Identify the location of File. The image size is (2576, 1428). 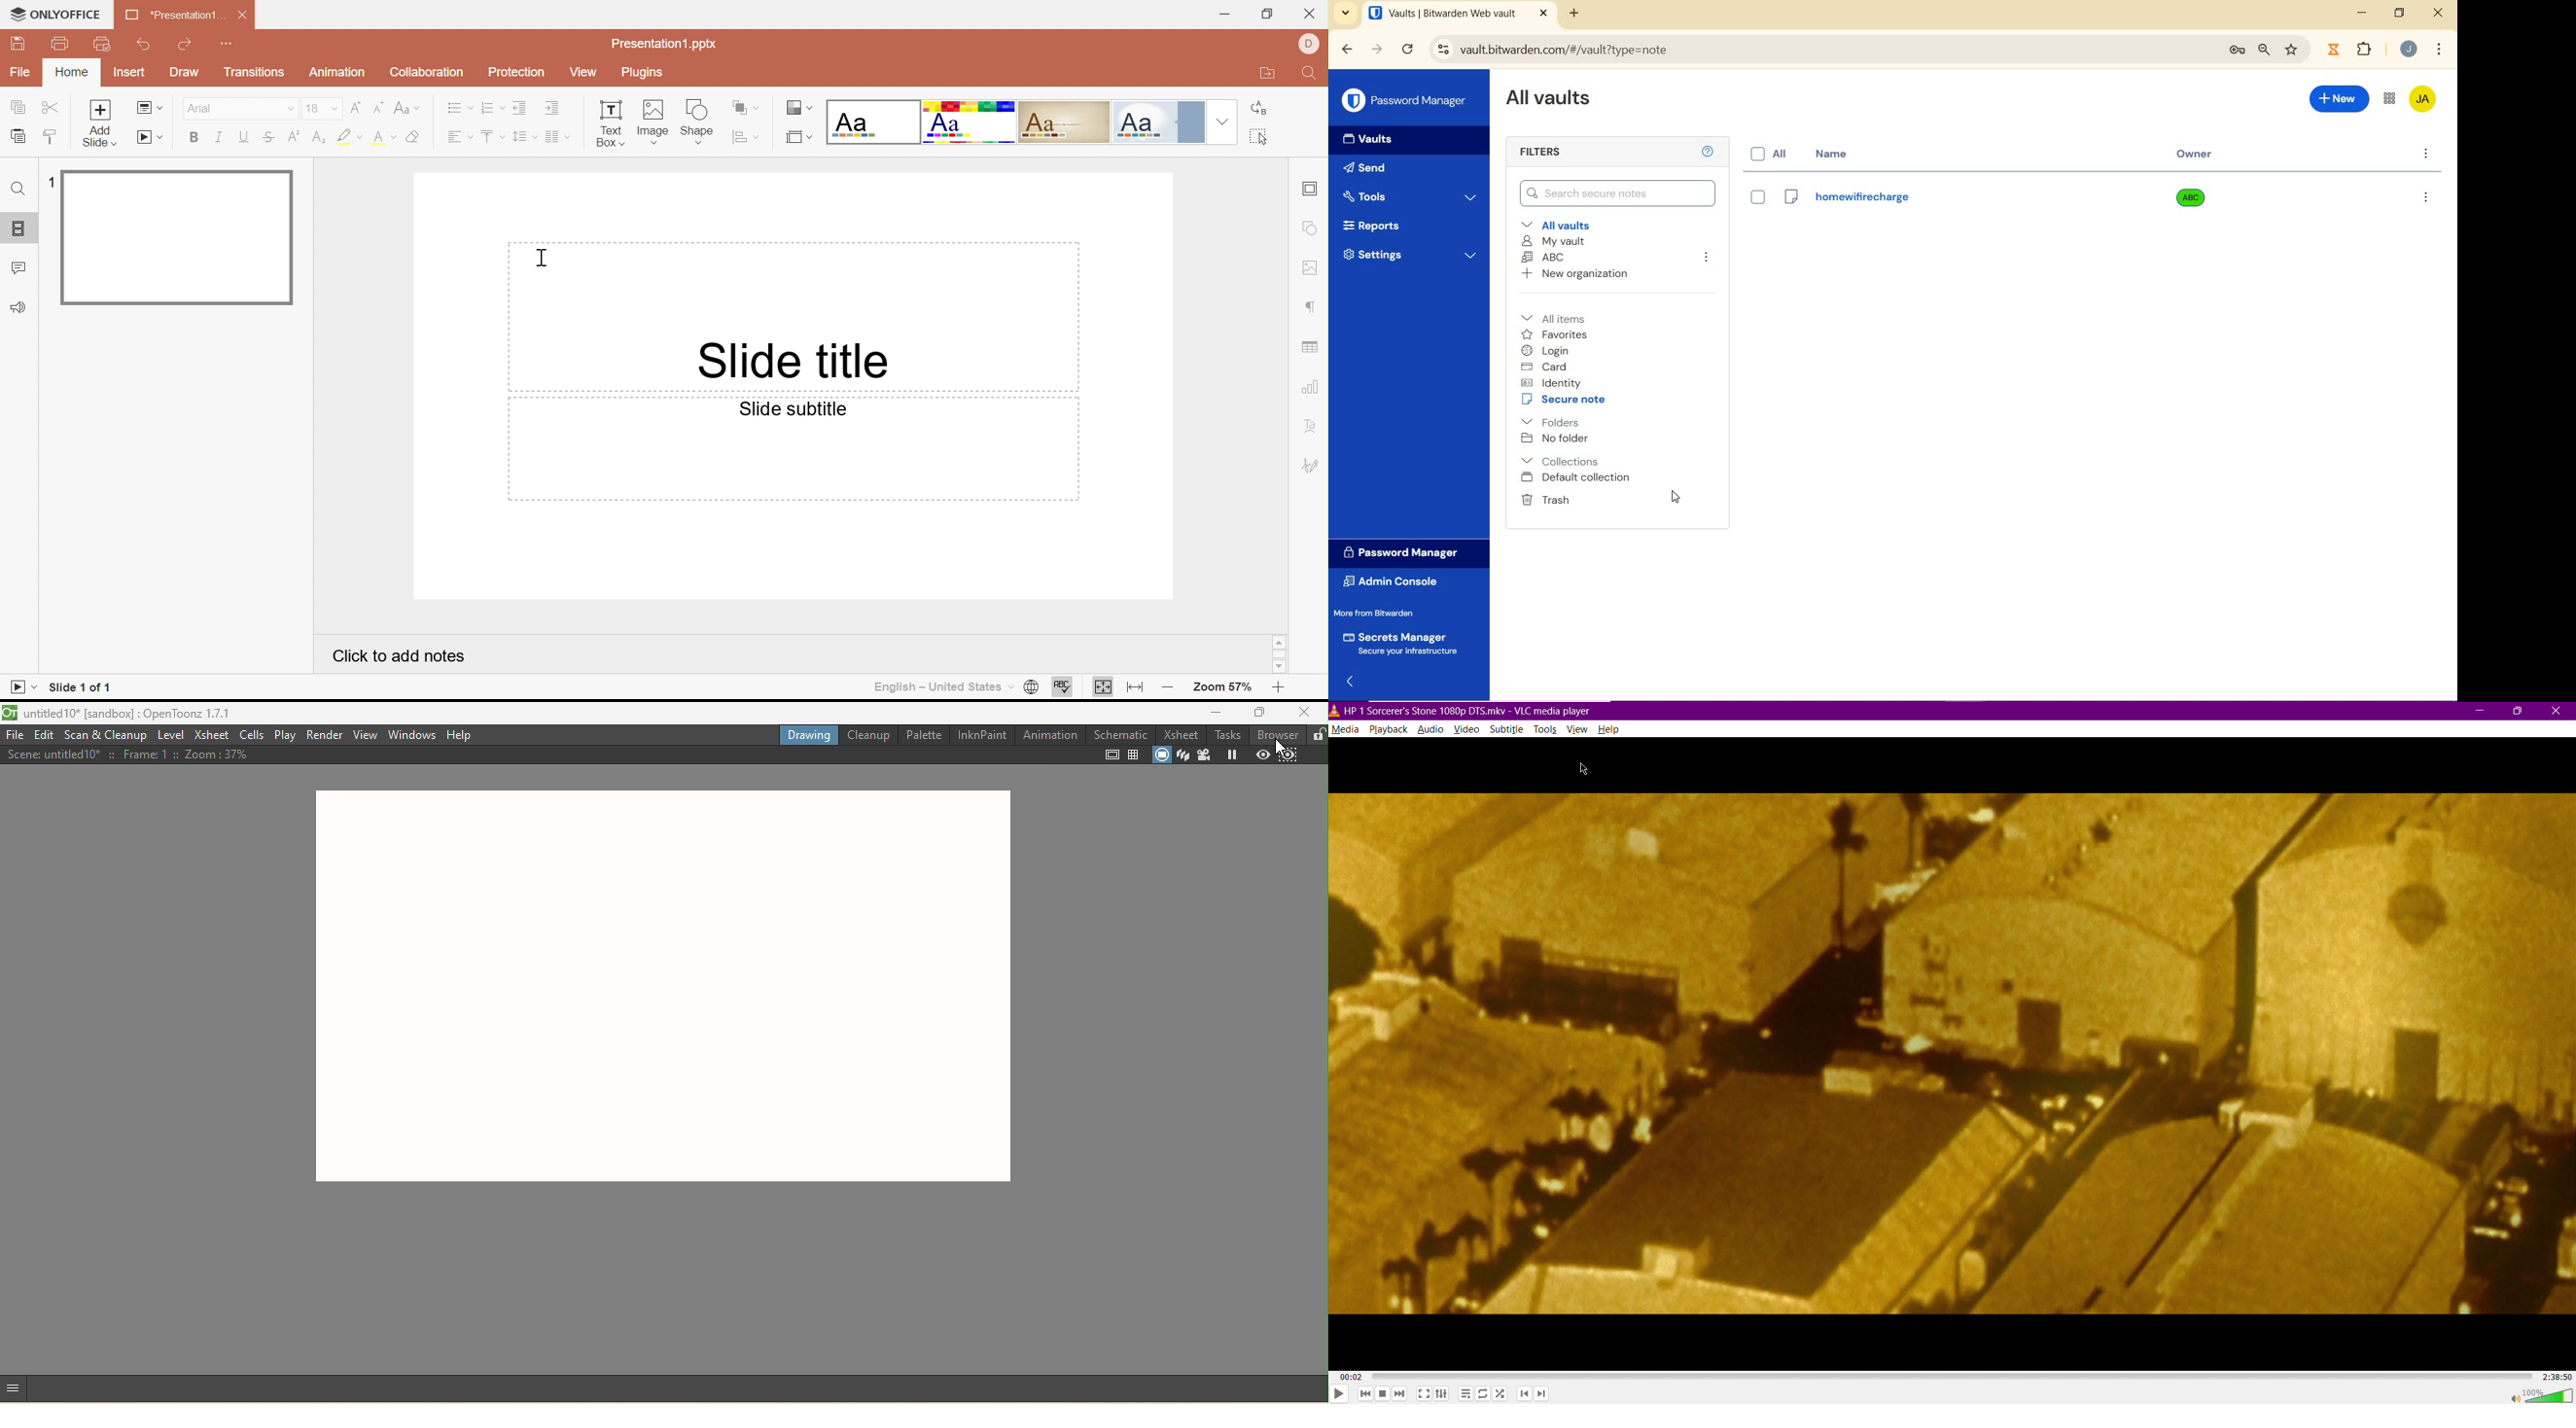
(22, 74).